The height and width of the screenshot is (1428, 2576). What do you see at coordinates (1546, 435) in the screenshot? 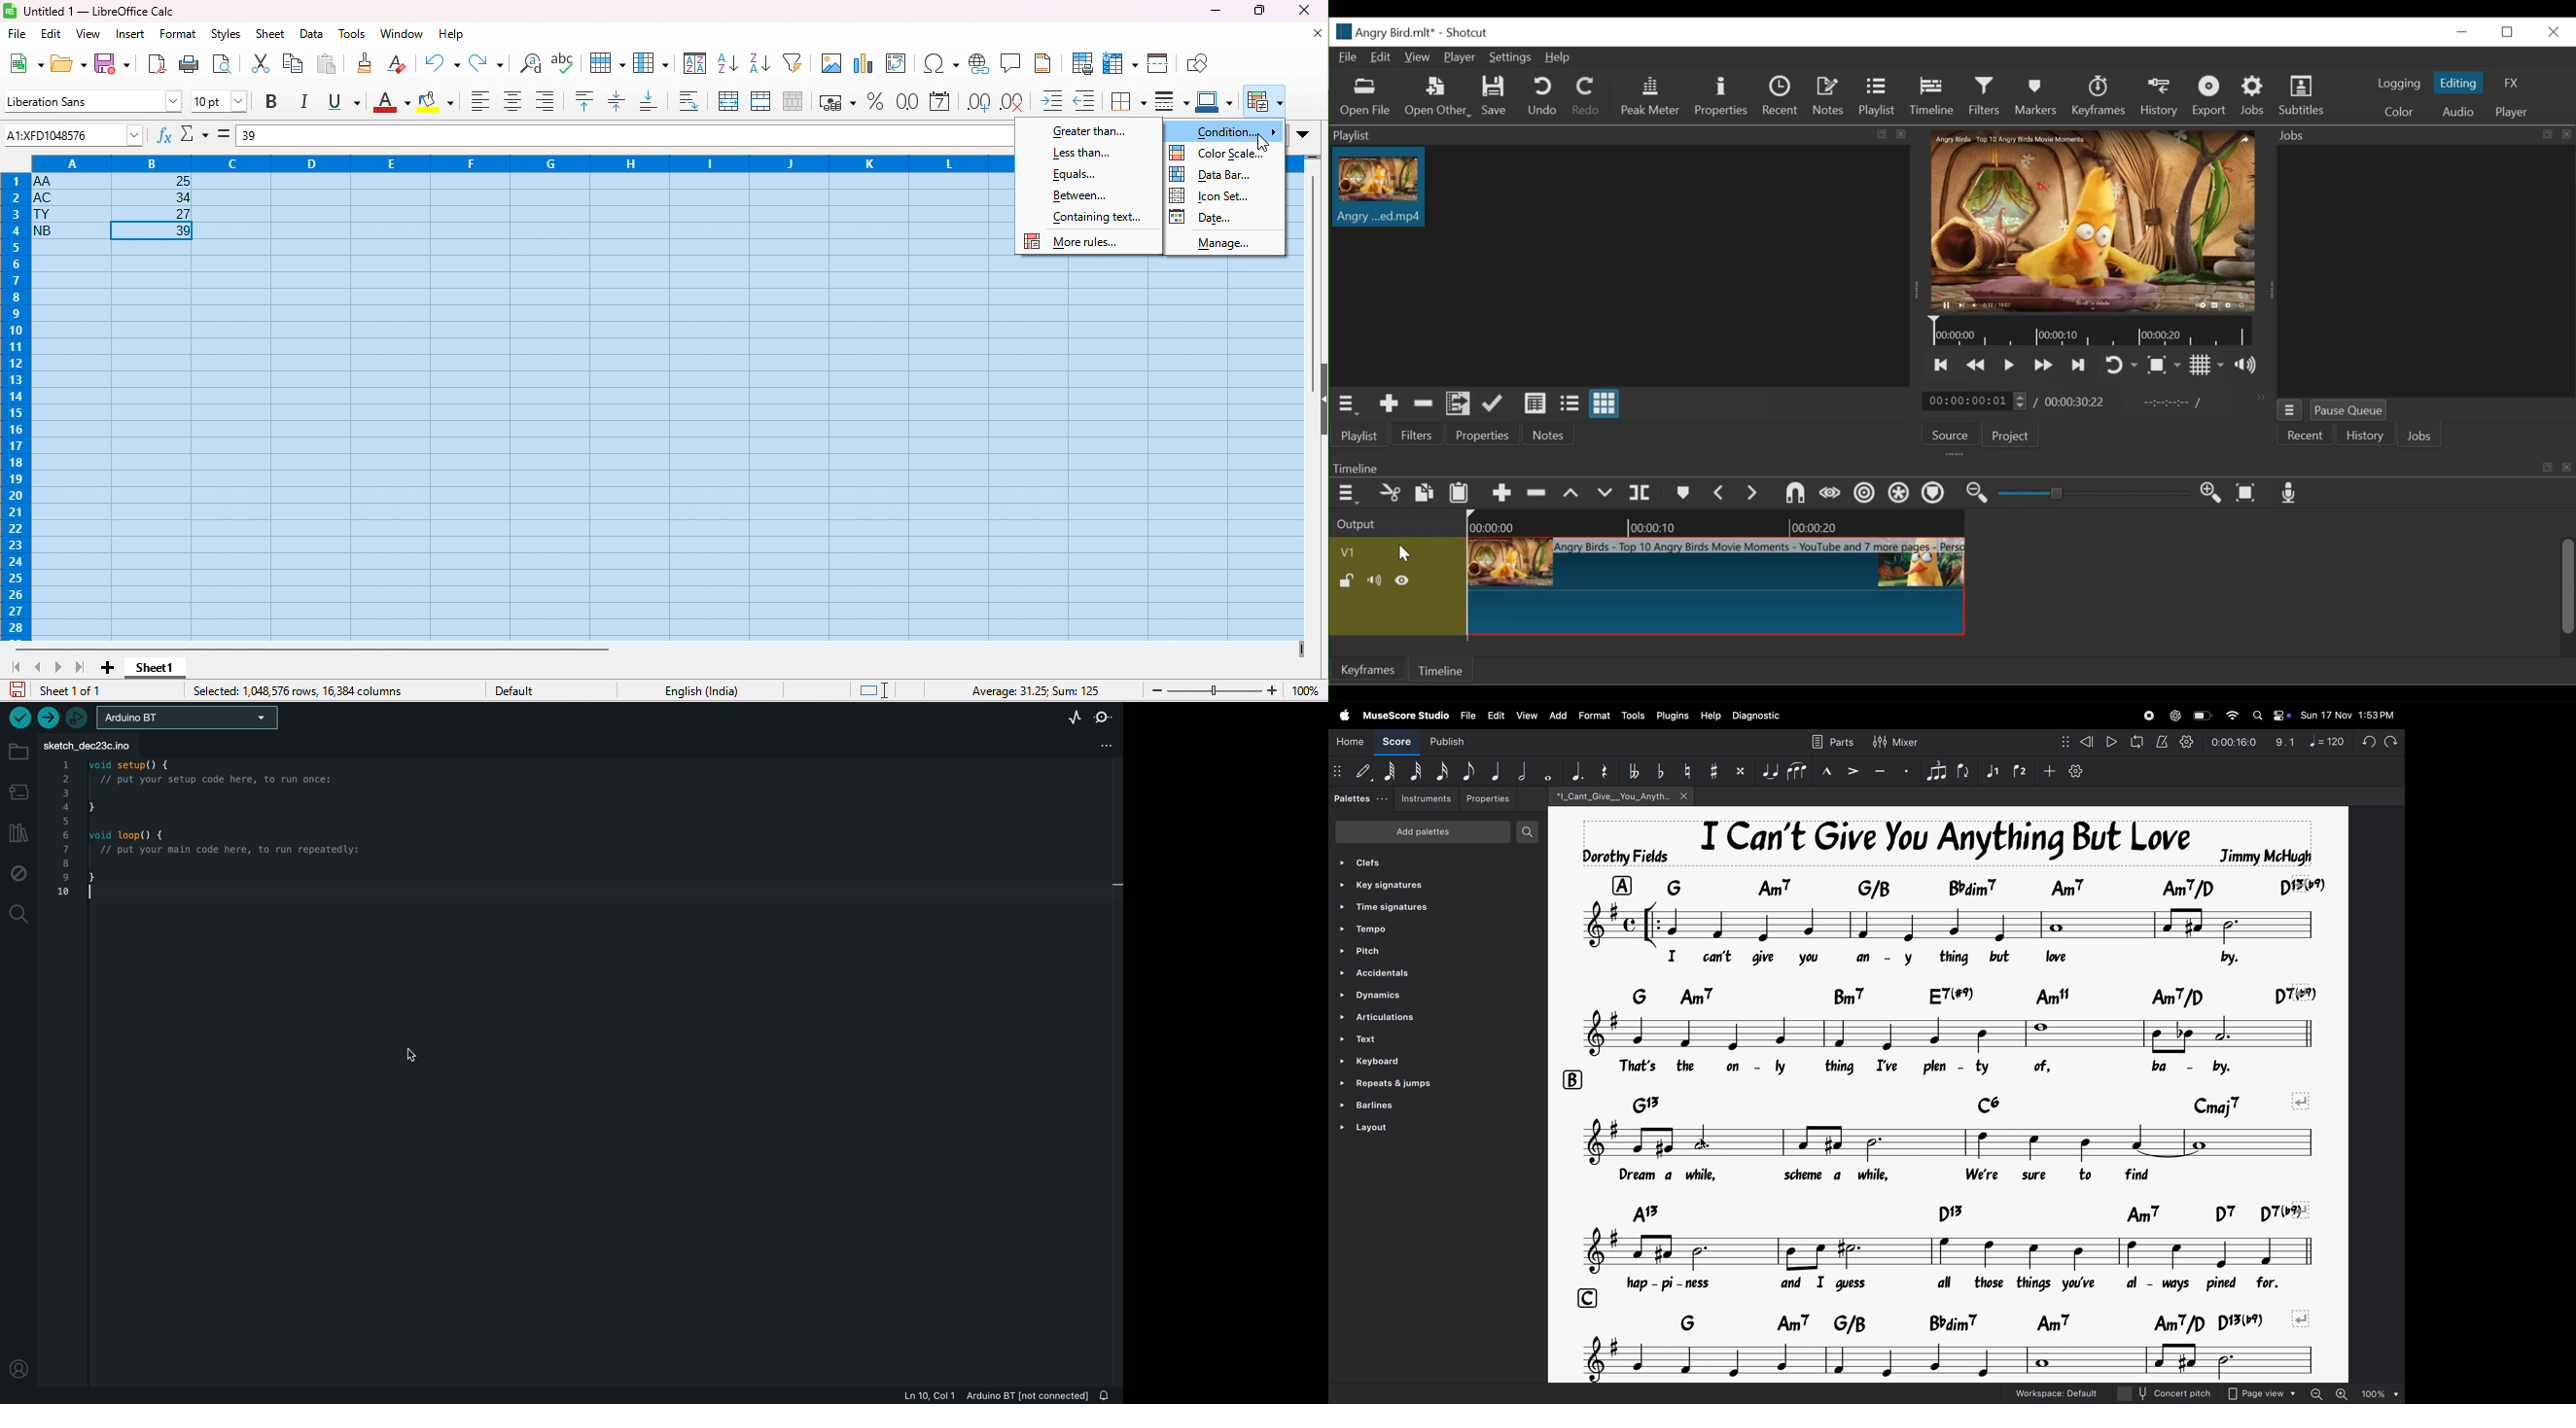
I see `Notes` at bounding box center [1546, 435].